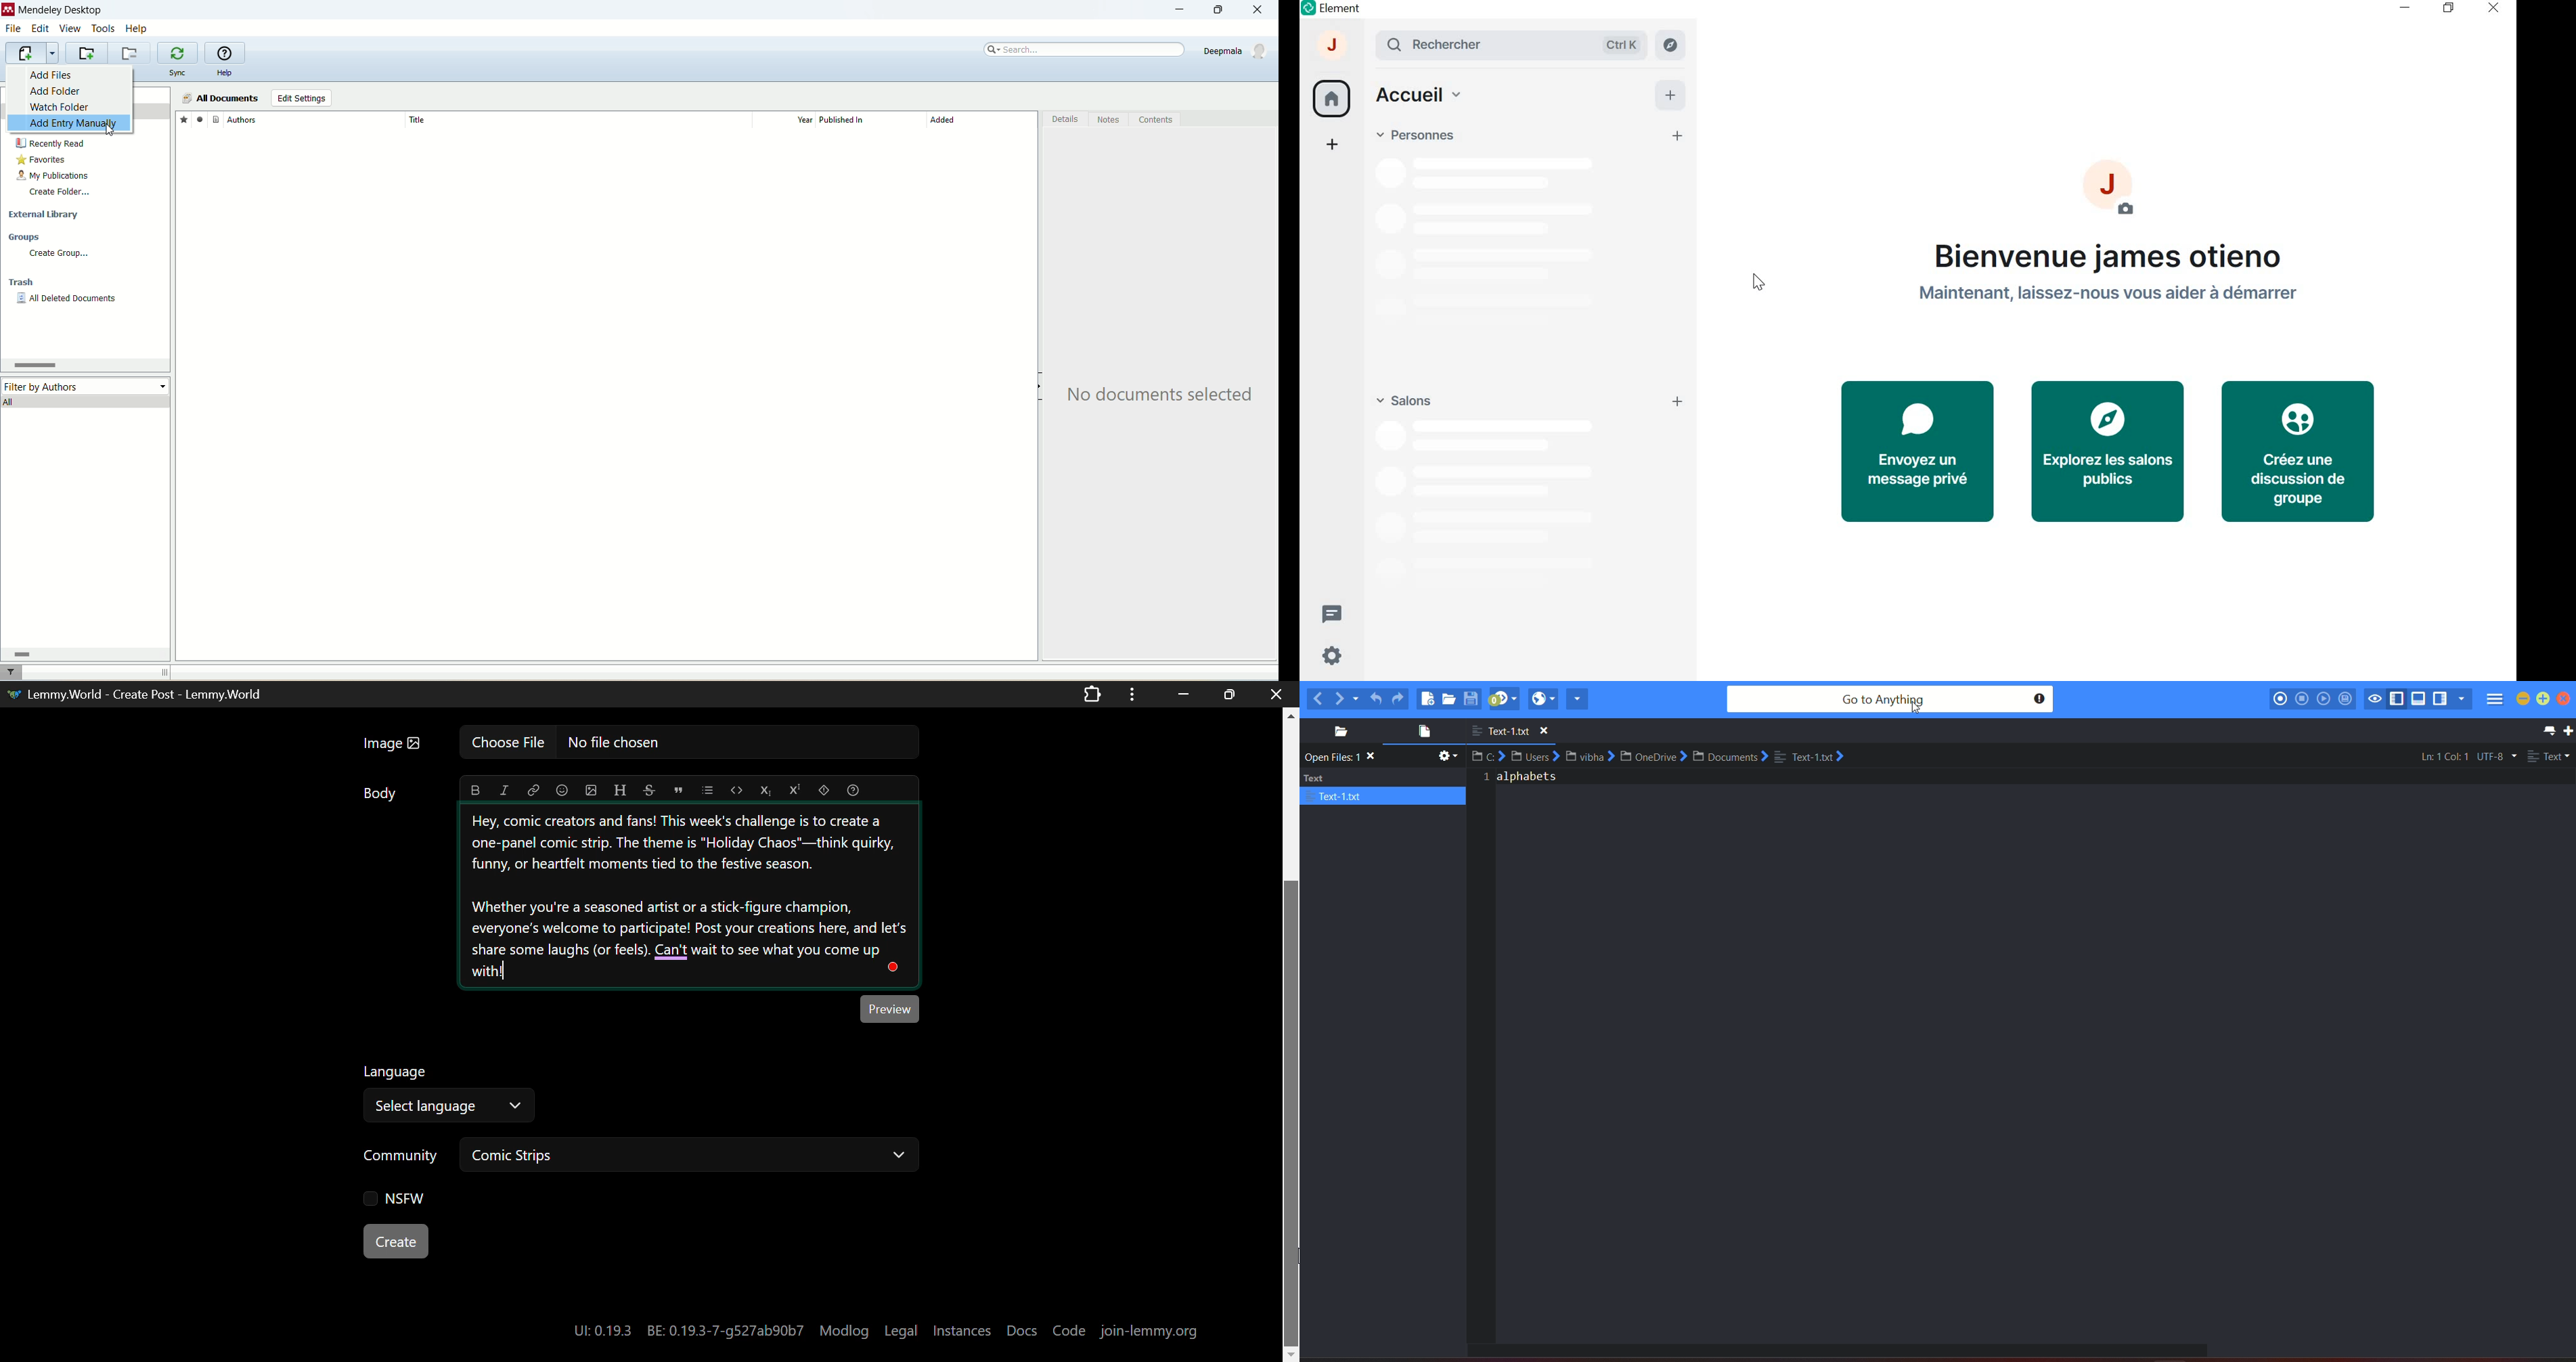 The image size is (2576, 1372). What do you see at coordinates (183, 119) in the screenshot?
I see `favorites` at bounding box center [183, 119].